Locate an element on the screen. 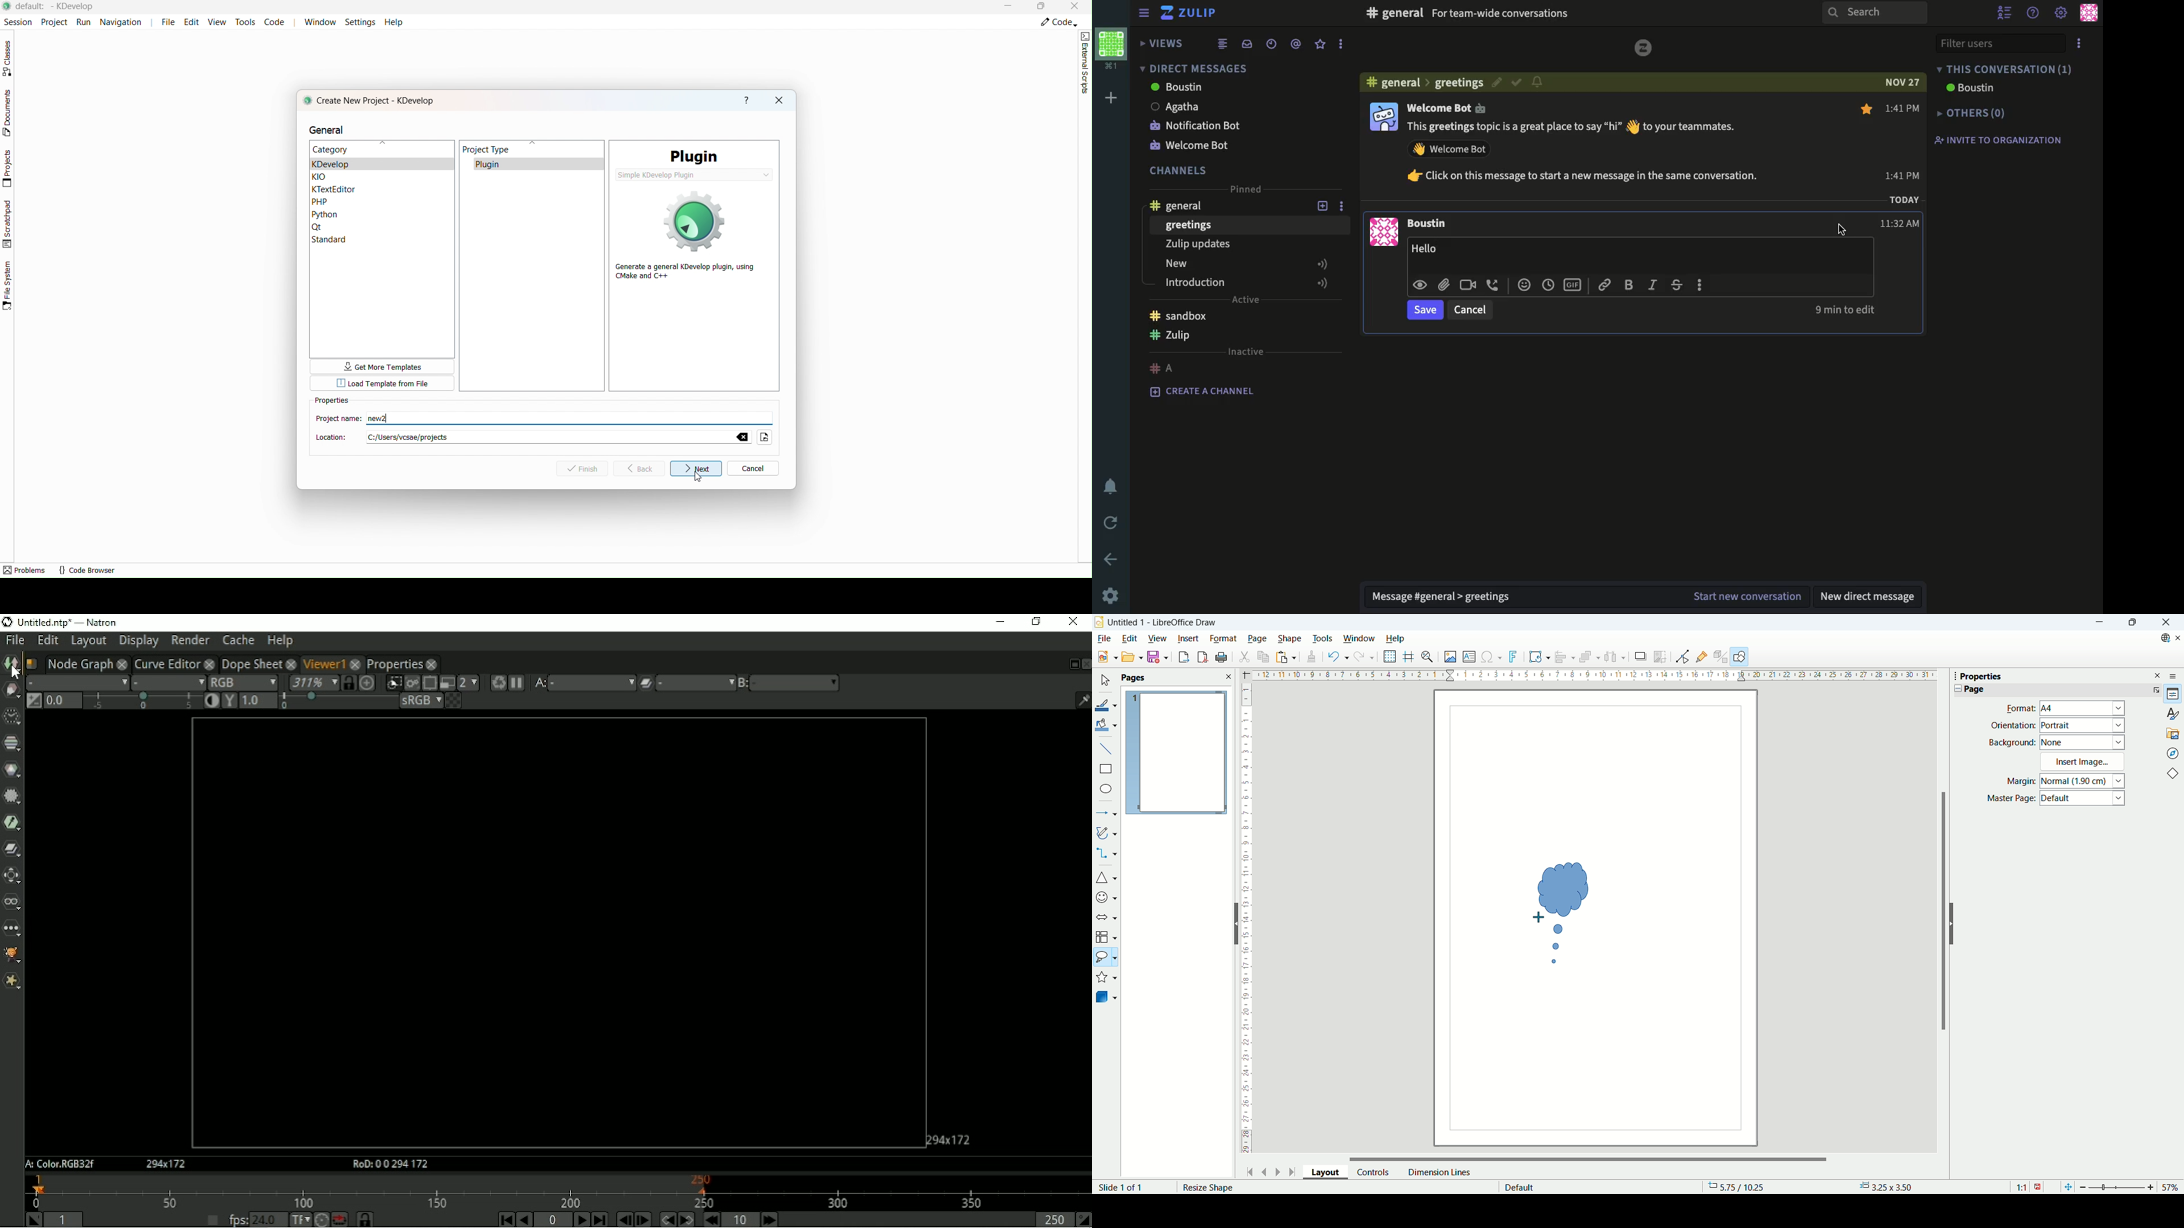 The height and width of the screenshot is (1232, 2184). Zulip is located at coordinates (1644, 48).